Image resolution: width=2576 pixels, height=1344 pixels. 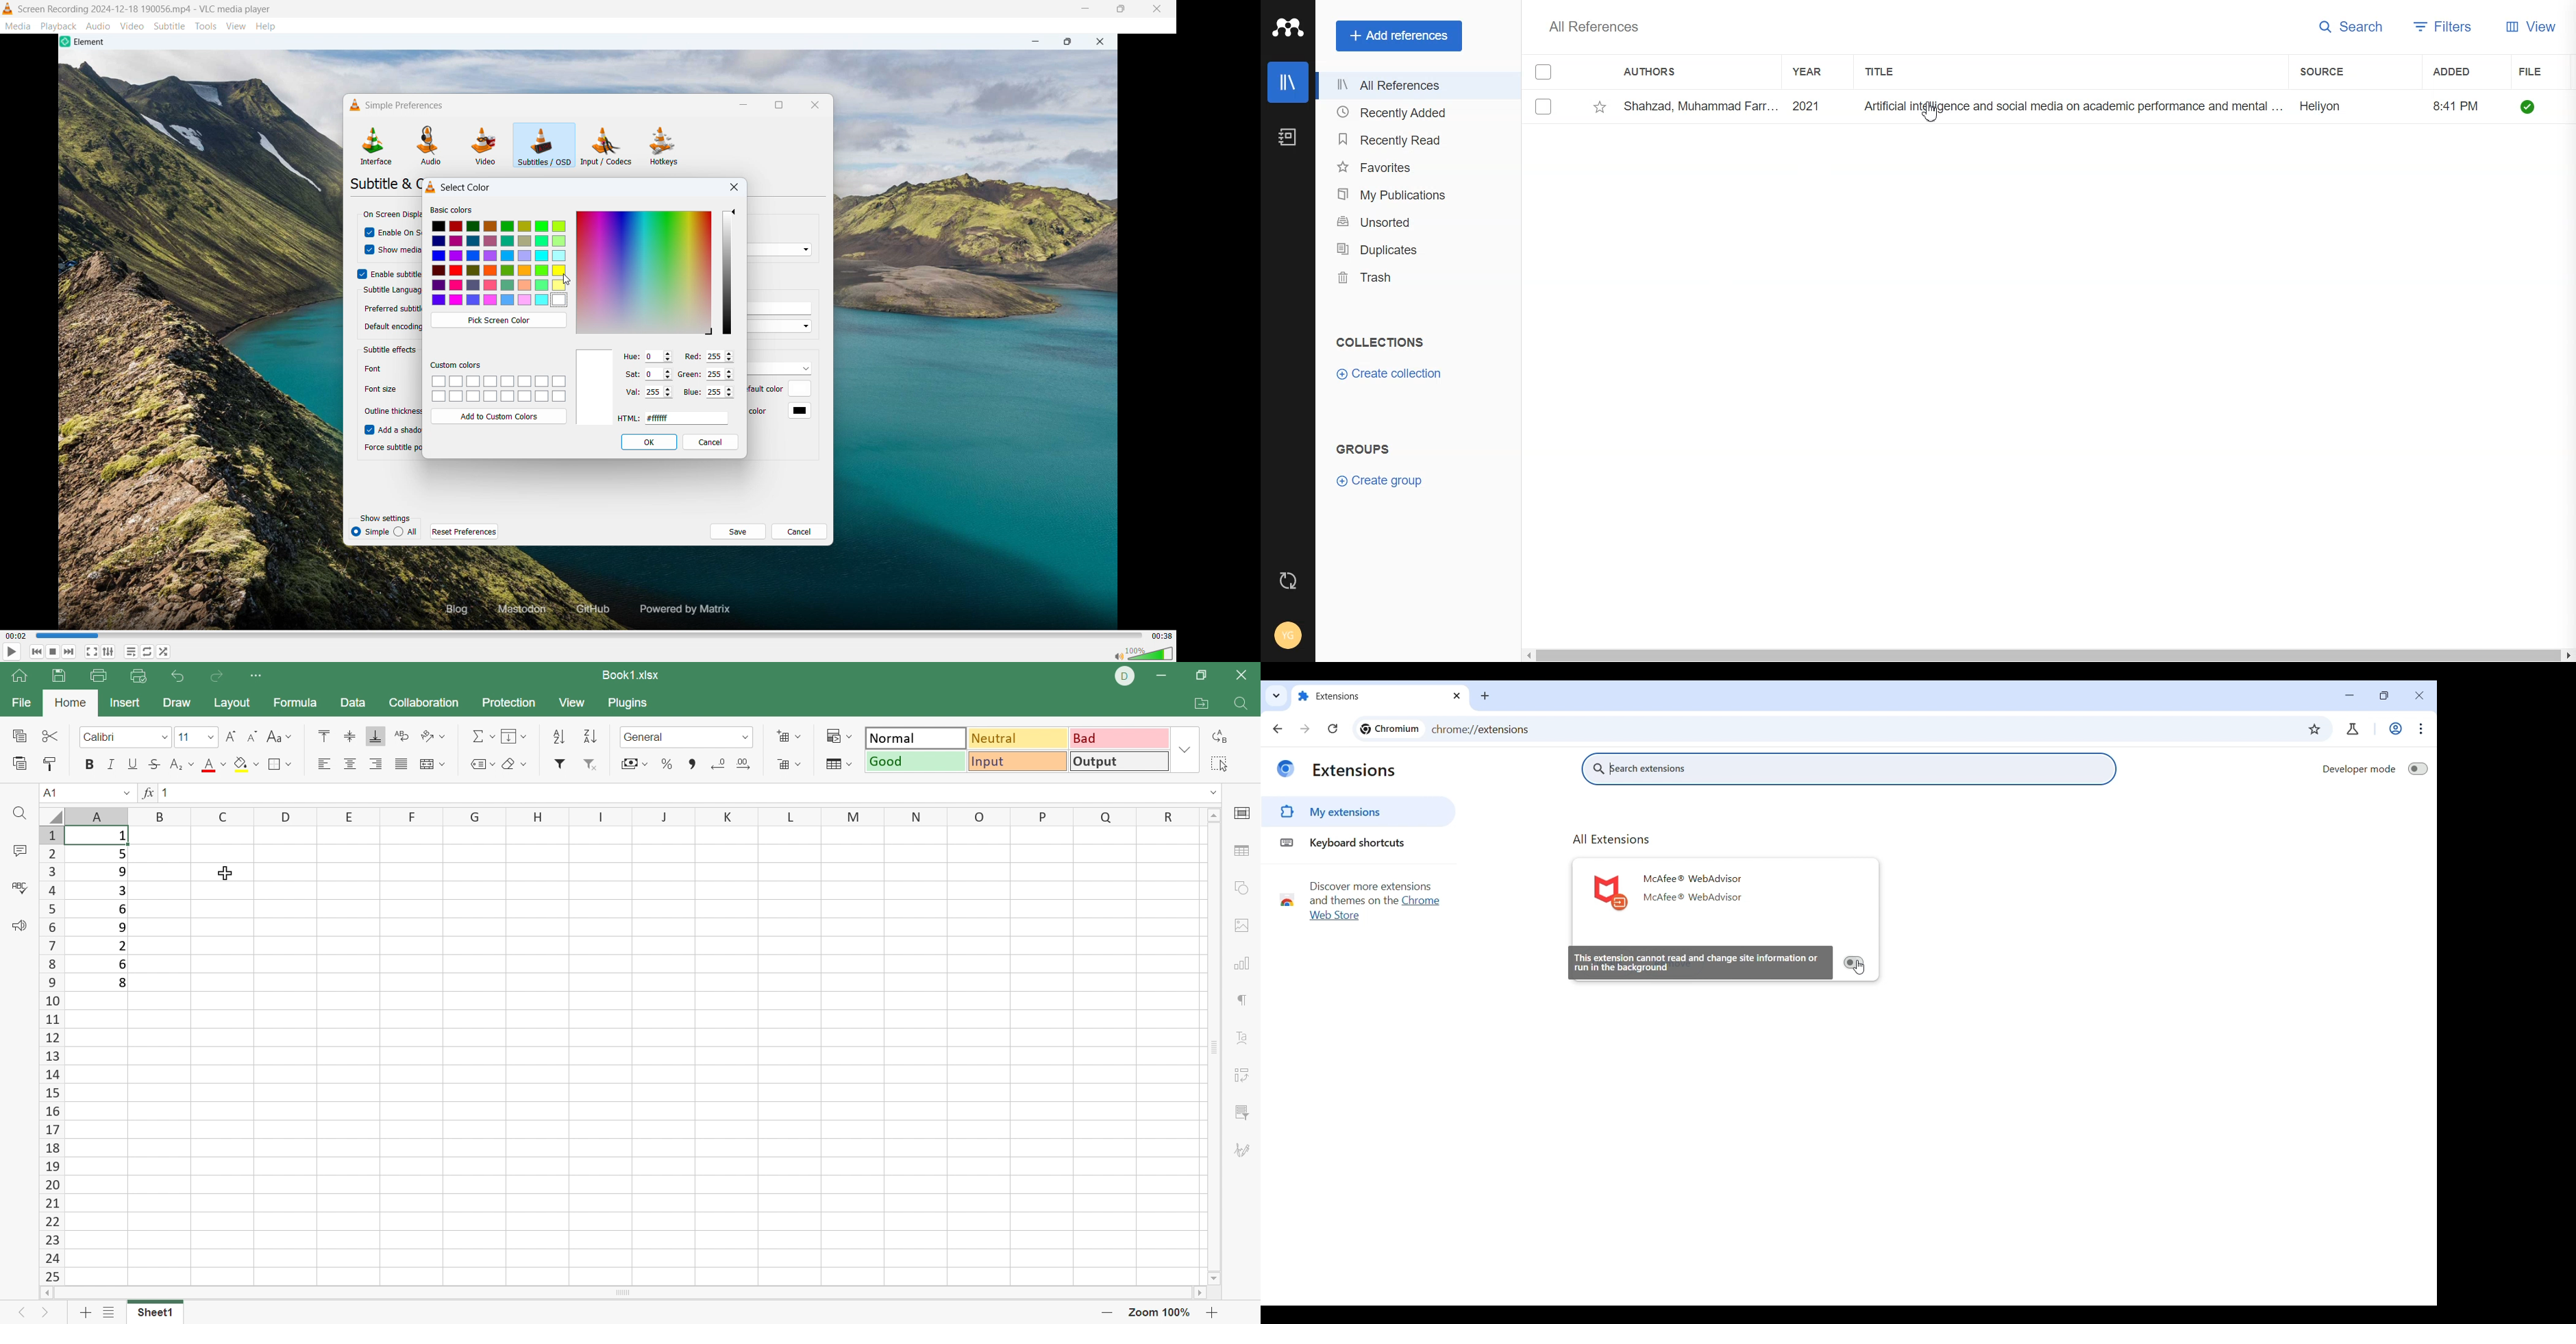 What do you see at coordinates (394, 105) in the screenshot?
I see `Simple preferences ` at bounding box center [394, 105].